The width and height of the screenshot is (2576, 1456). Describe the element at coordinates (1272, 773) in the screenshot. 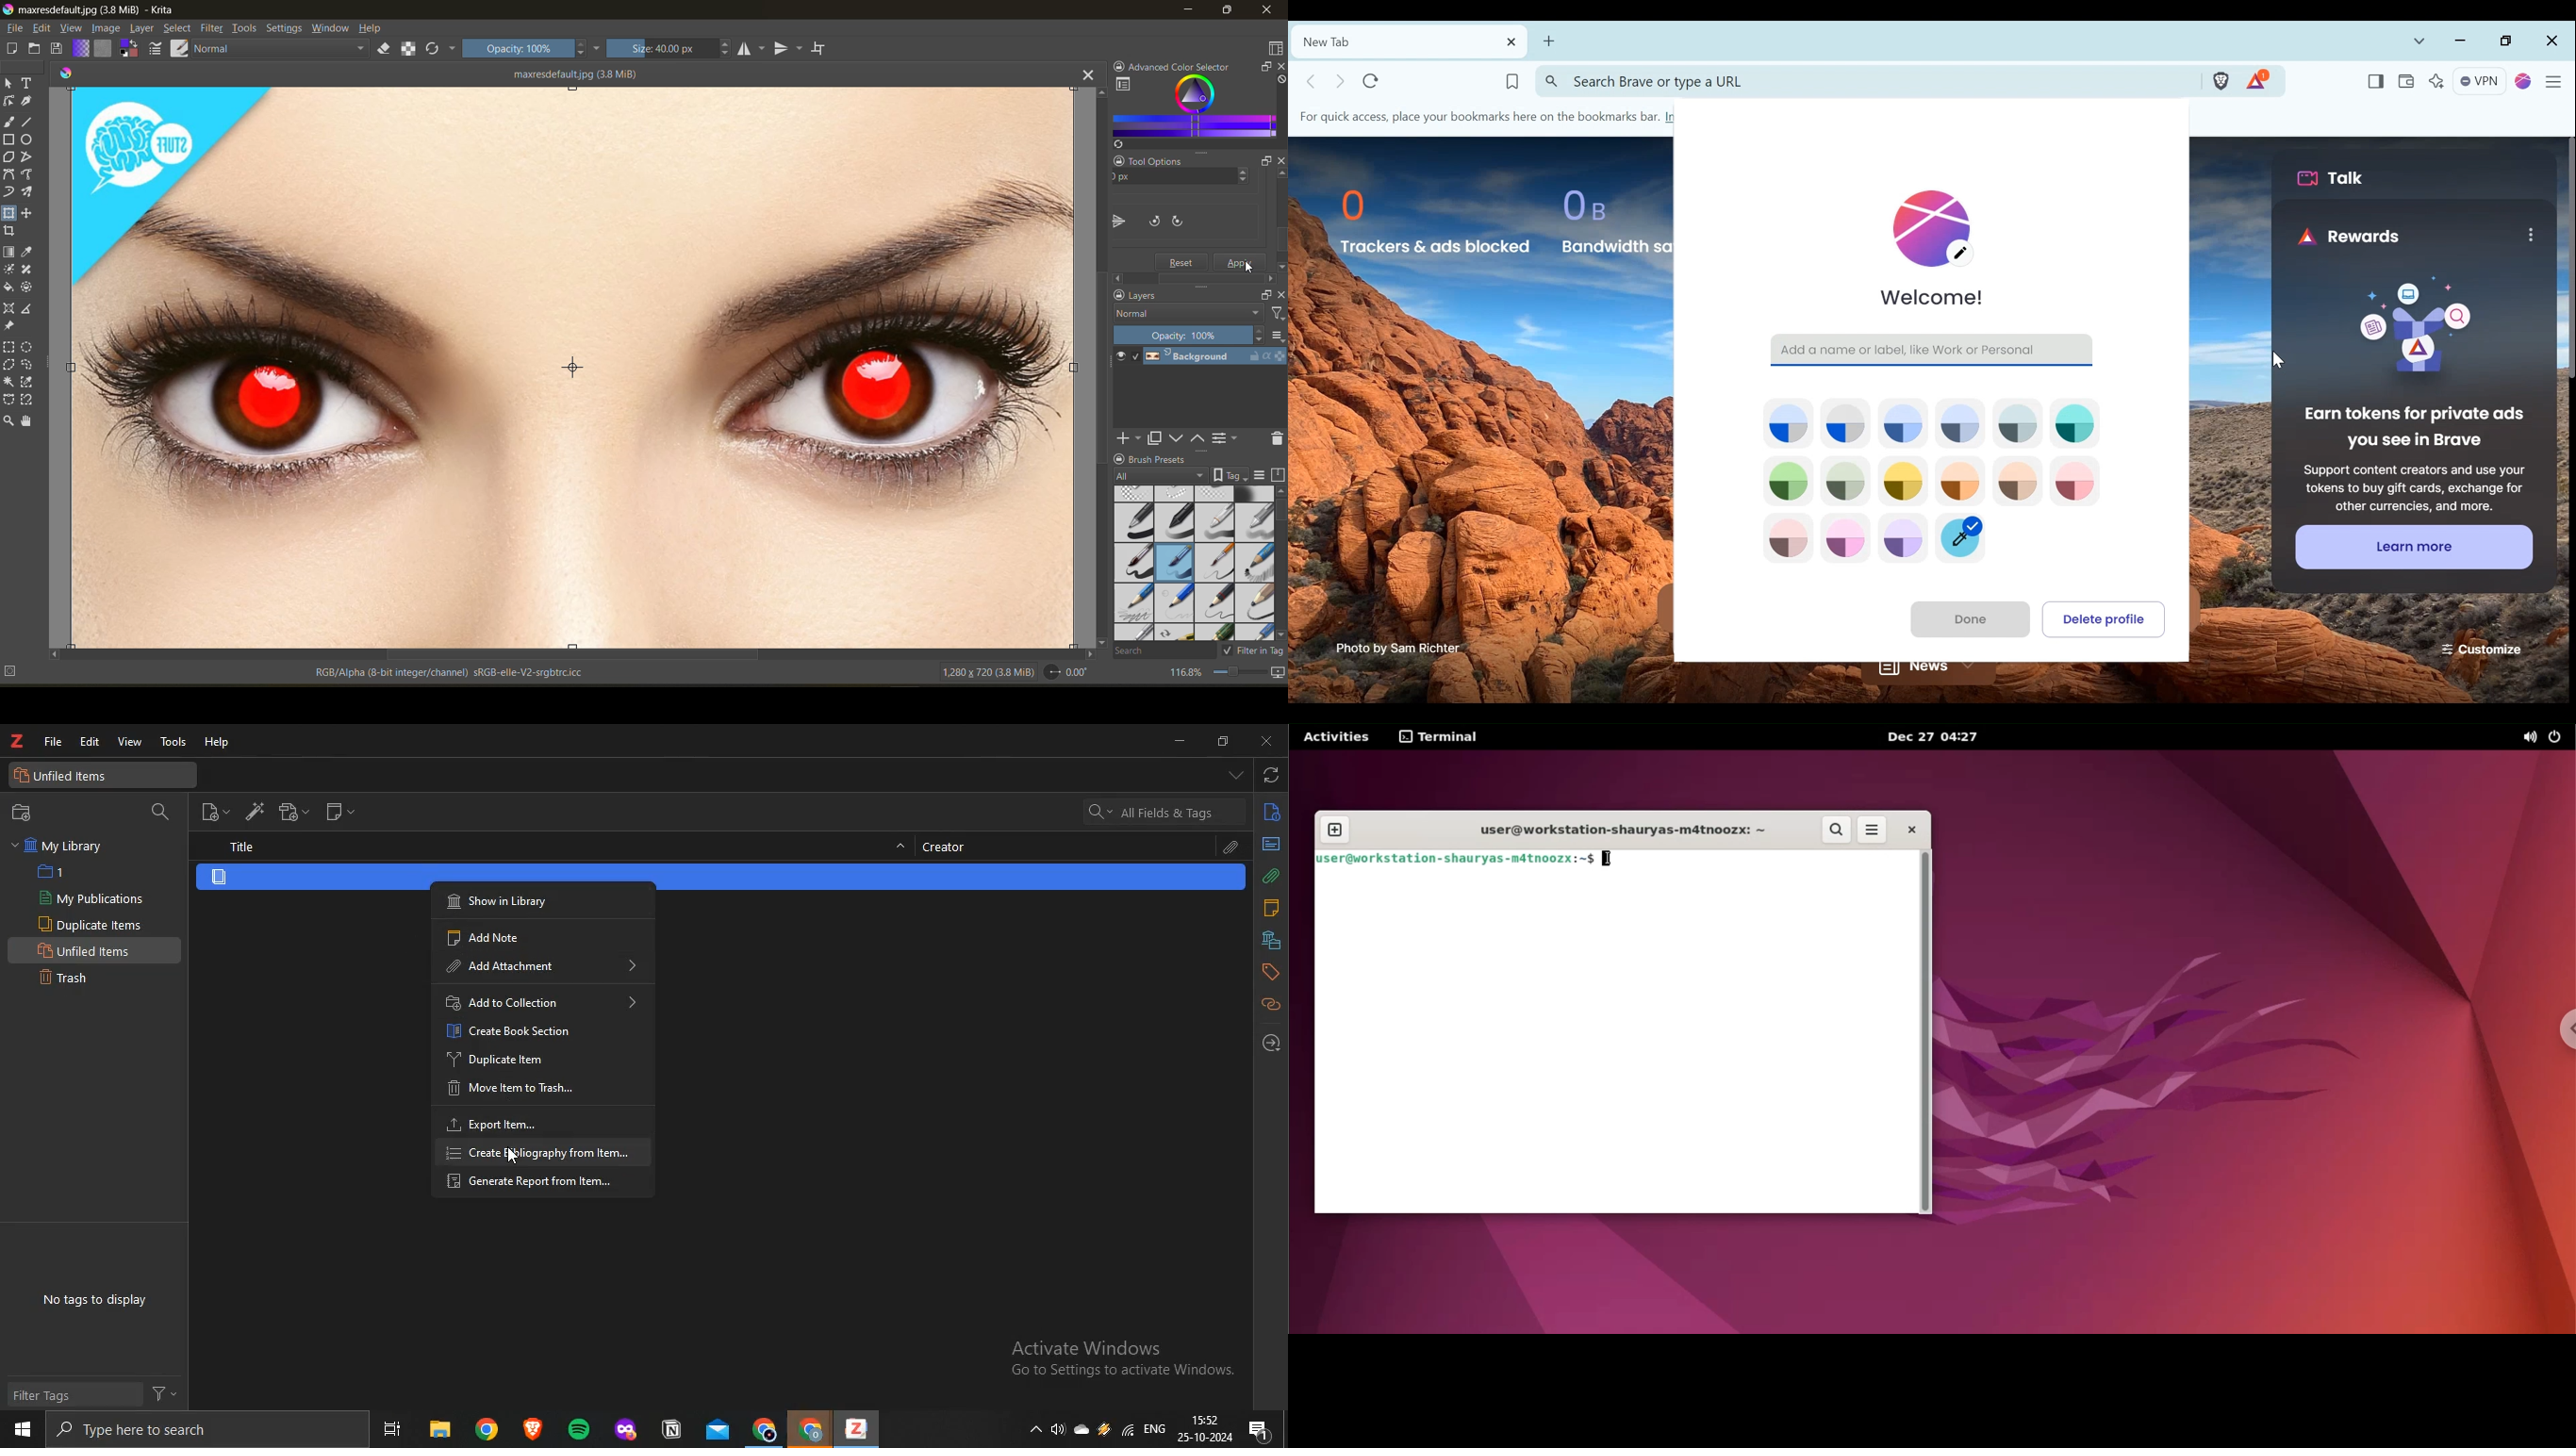

I see `sync with zotero.org` at that location.